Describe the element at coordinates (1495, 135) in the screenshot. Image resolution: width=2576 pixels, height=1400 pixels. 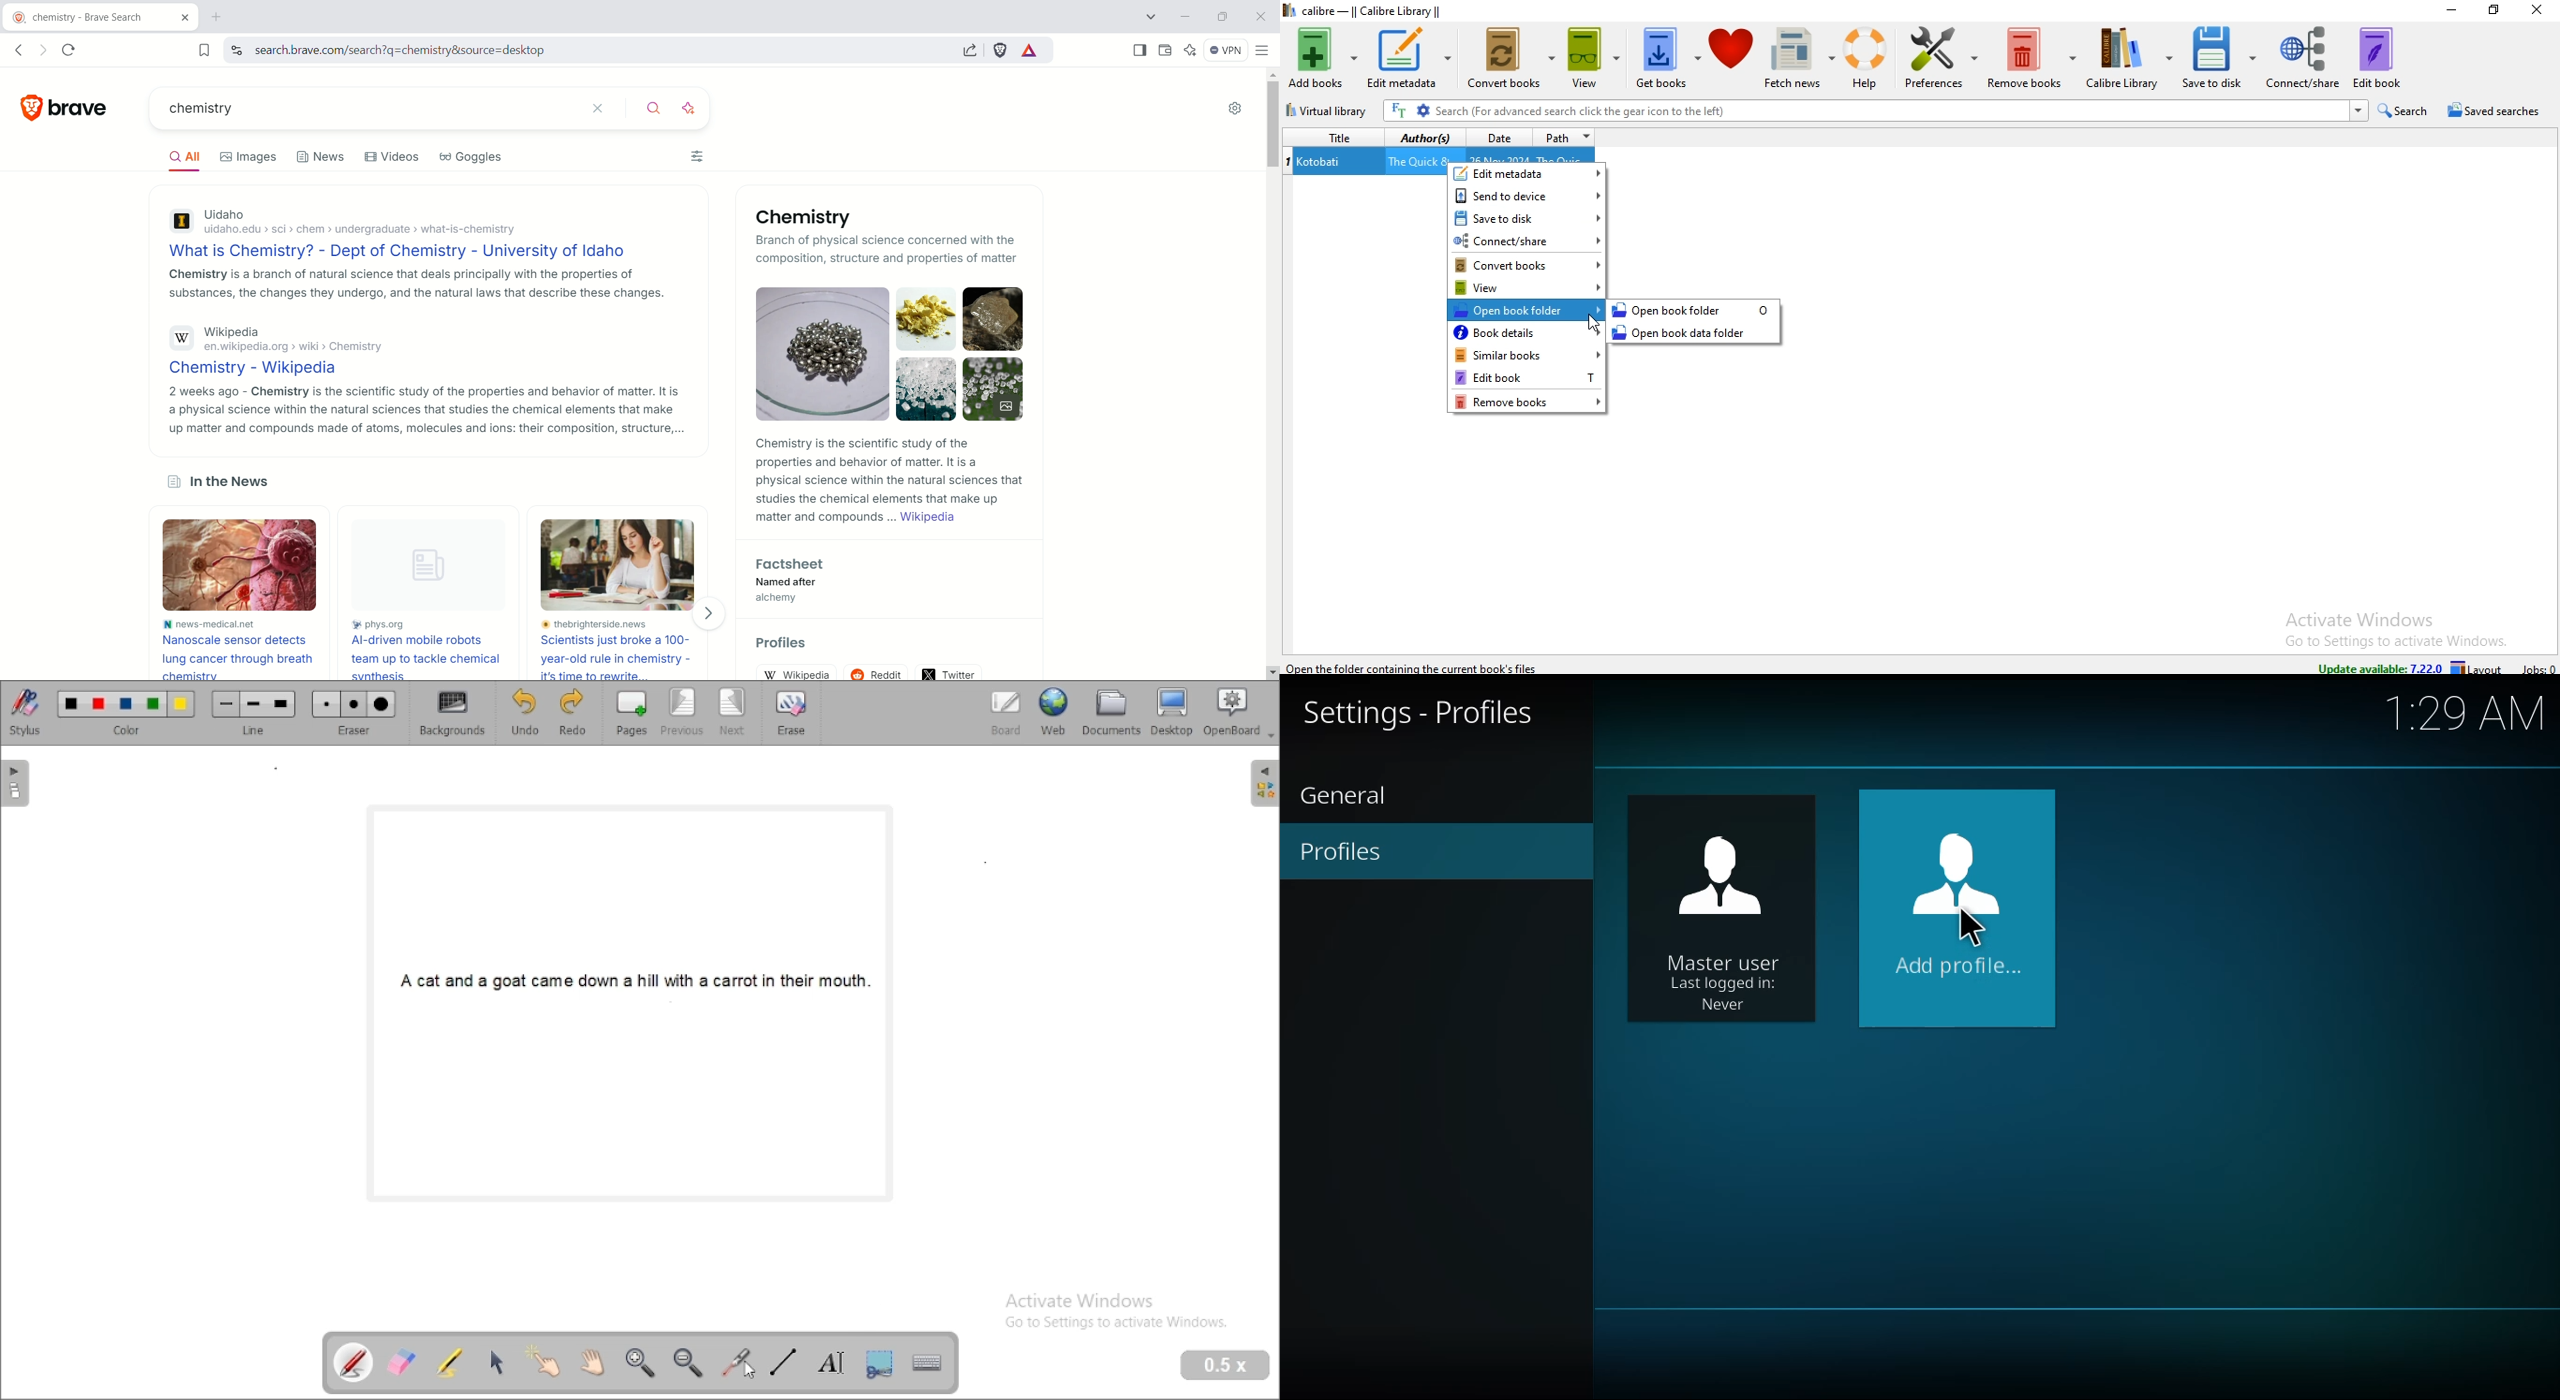
I see `date` at that location.